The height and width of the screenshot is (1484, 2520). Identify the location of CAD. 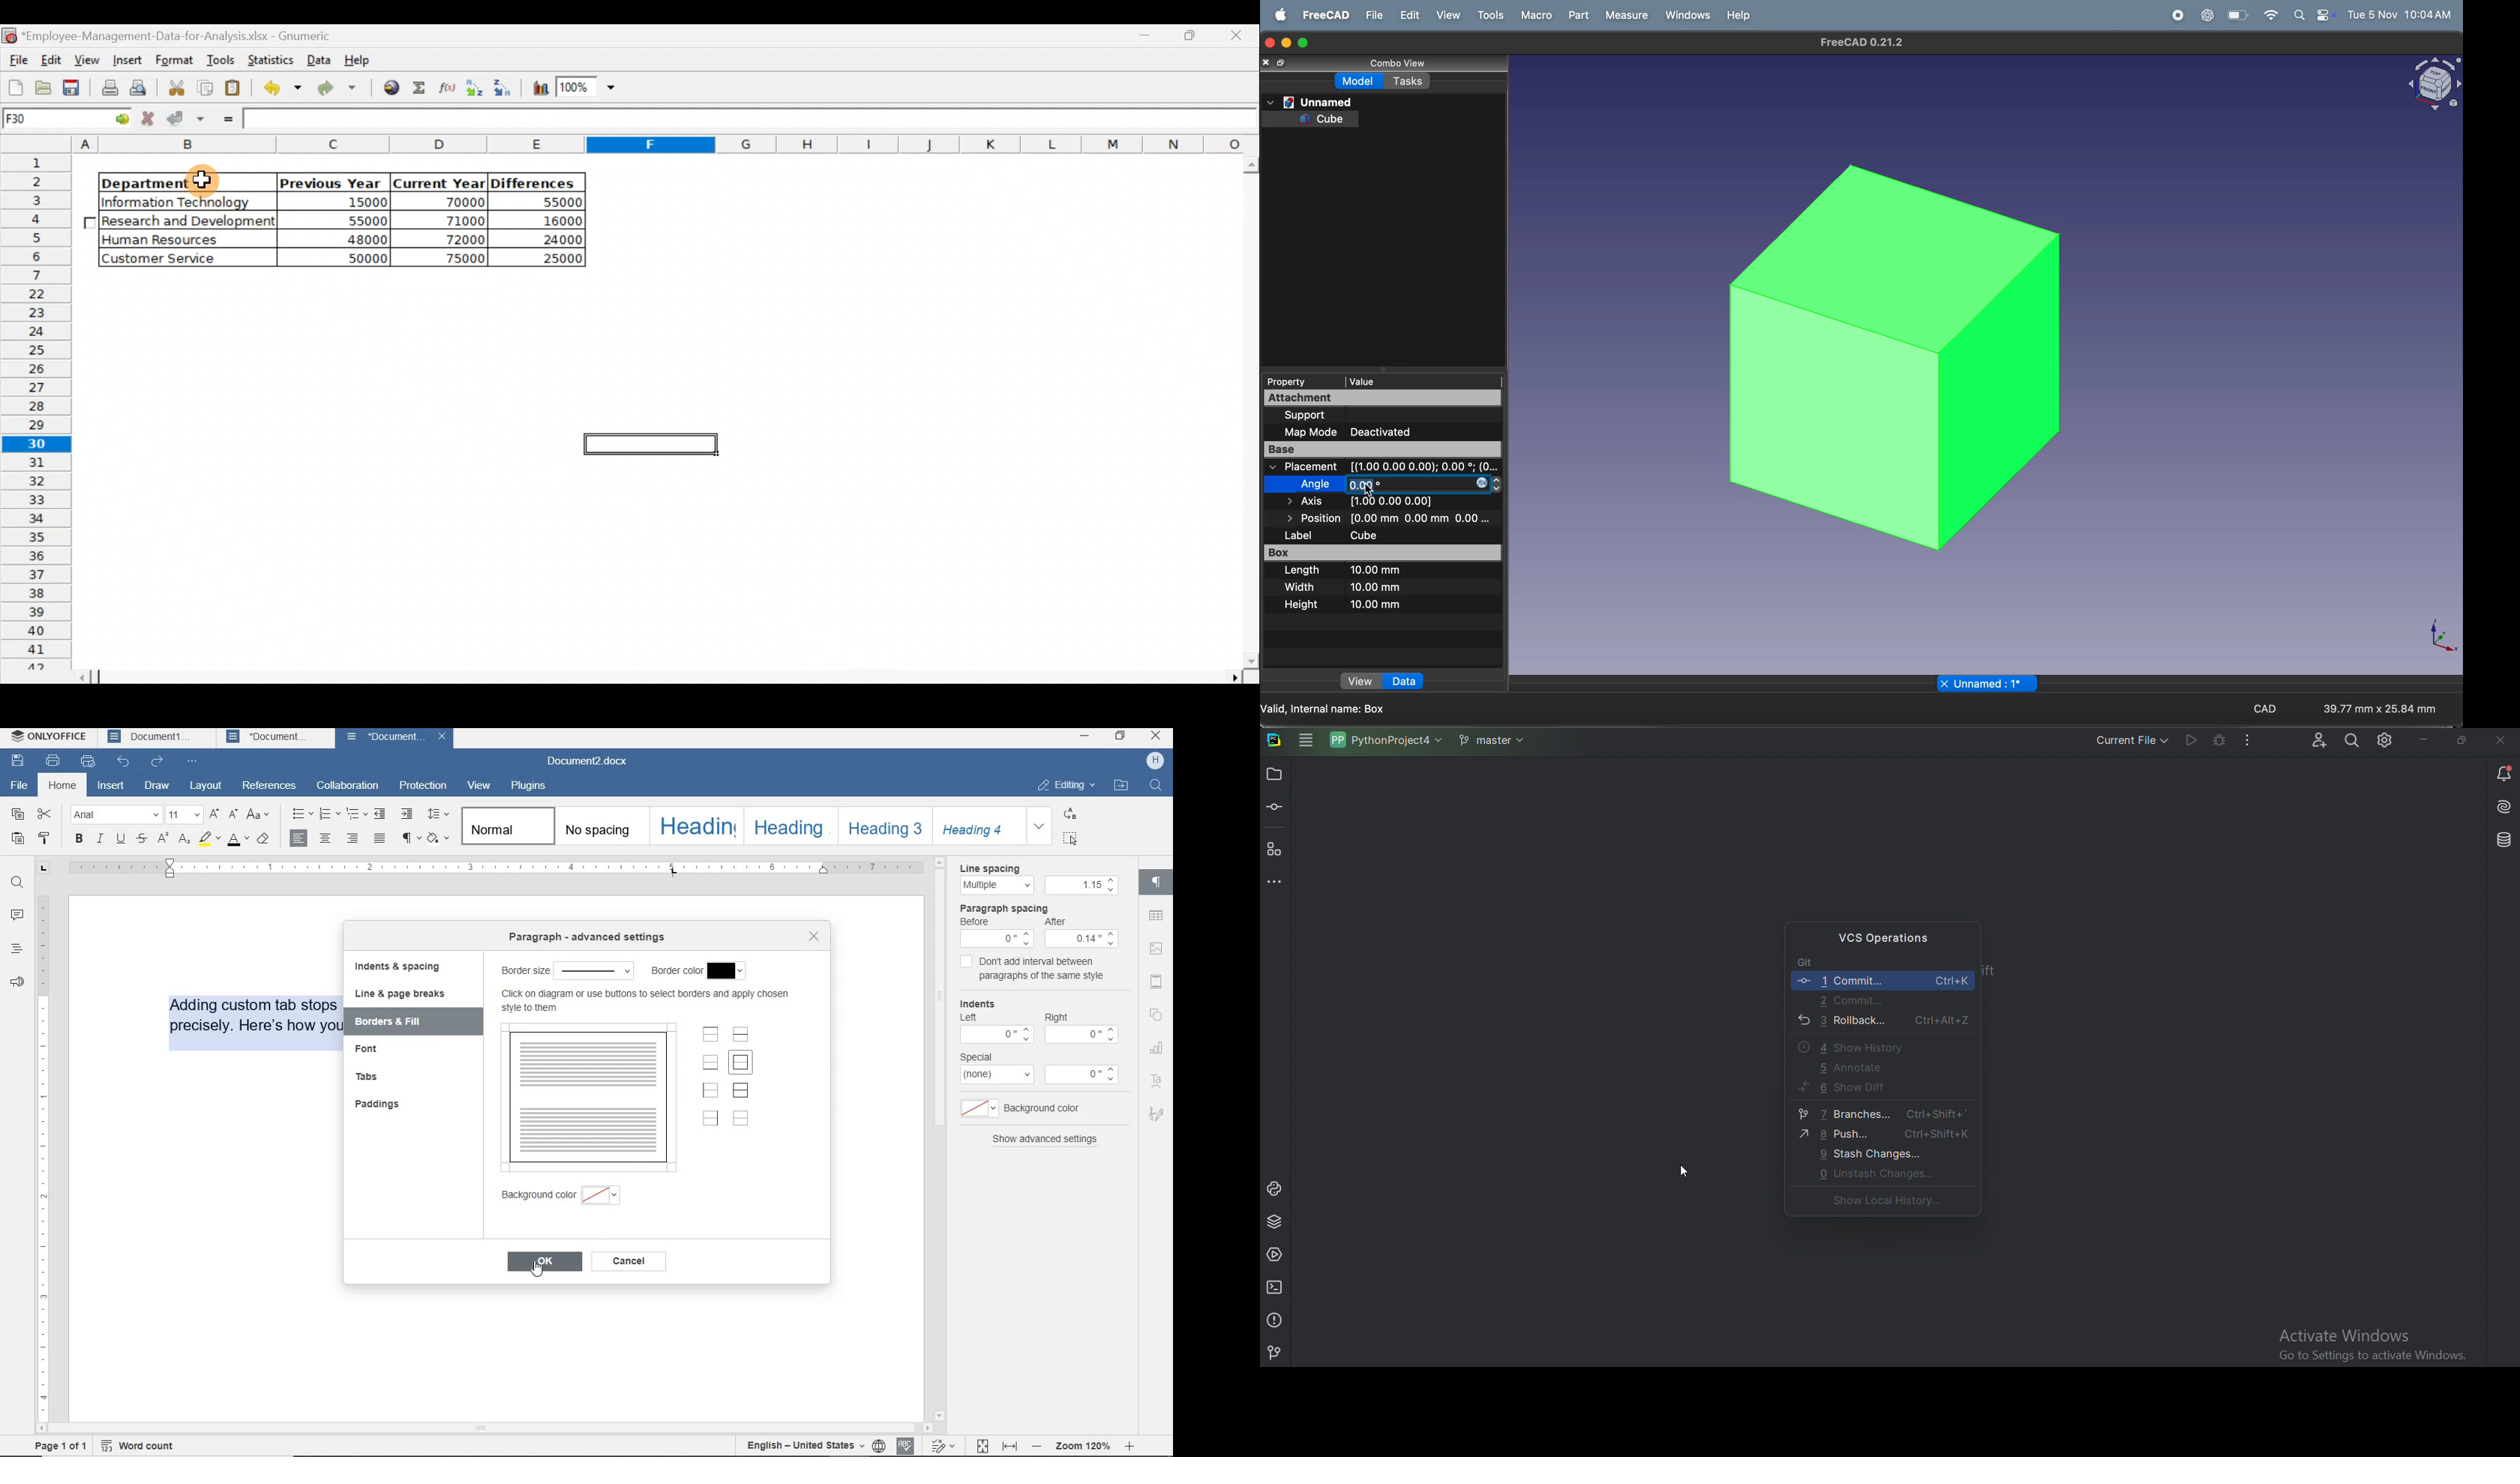
(2261, 709).